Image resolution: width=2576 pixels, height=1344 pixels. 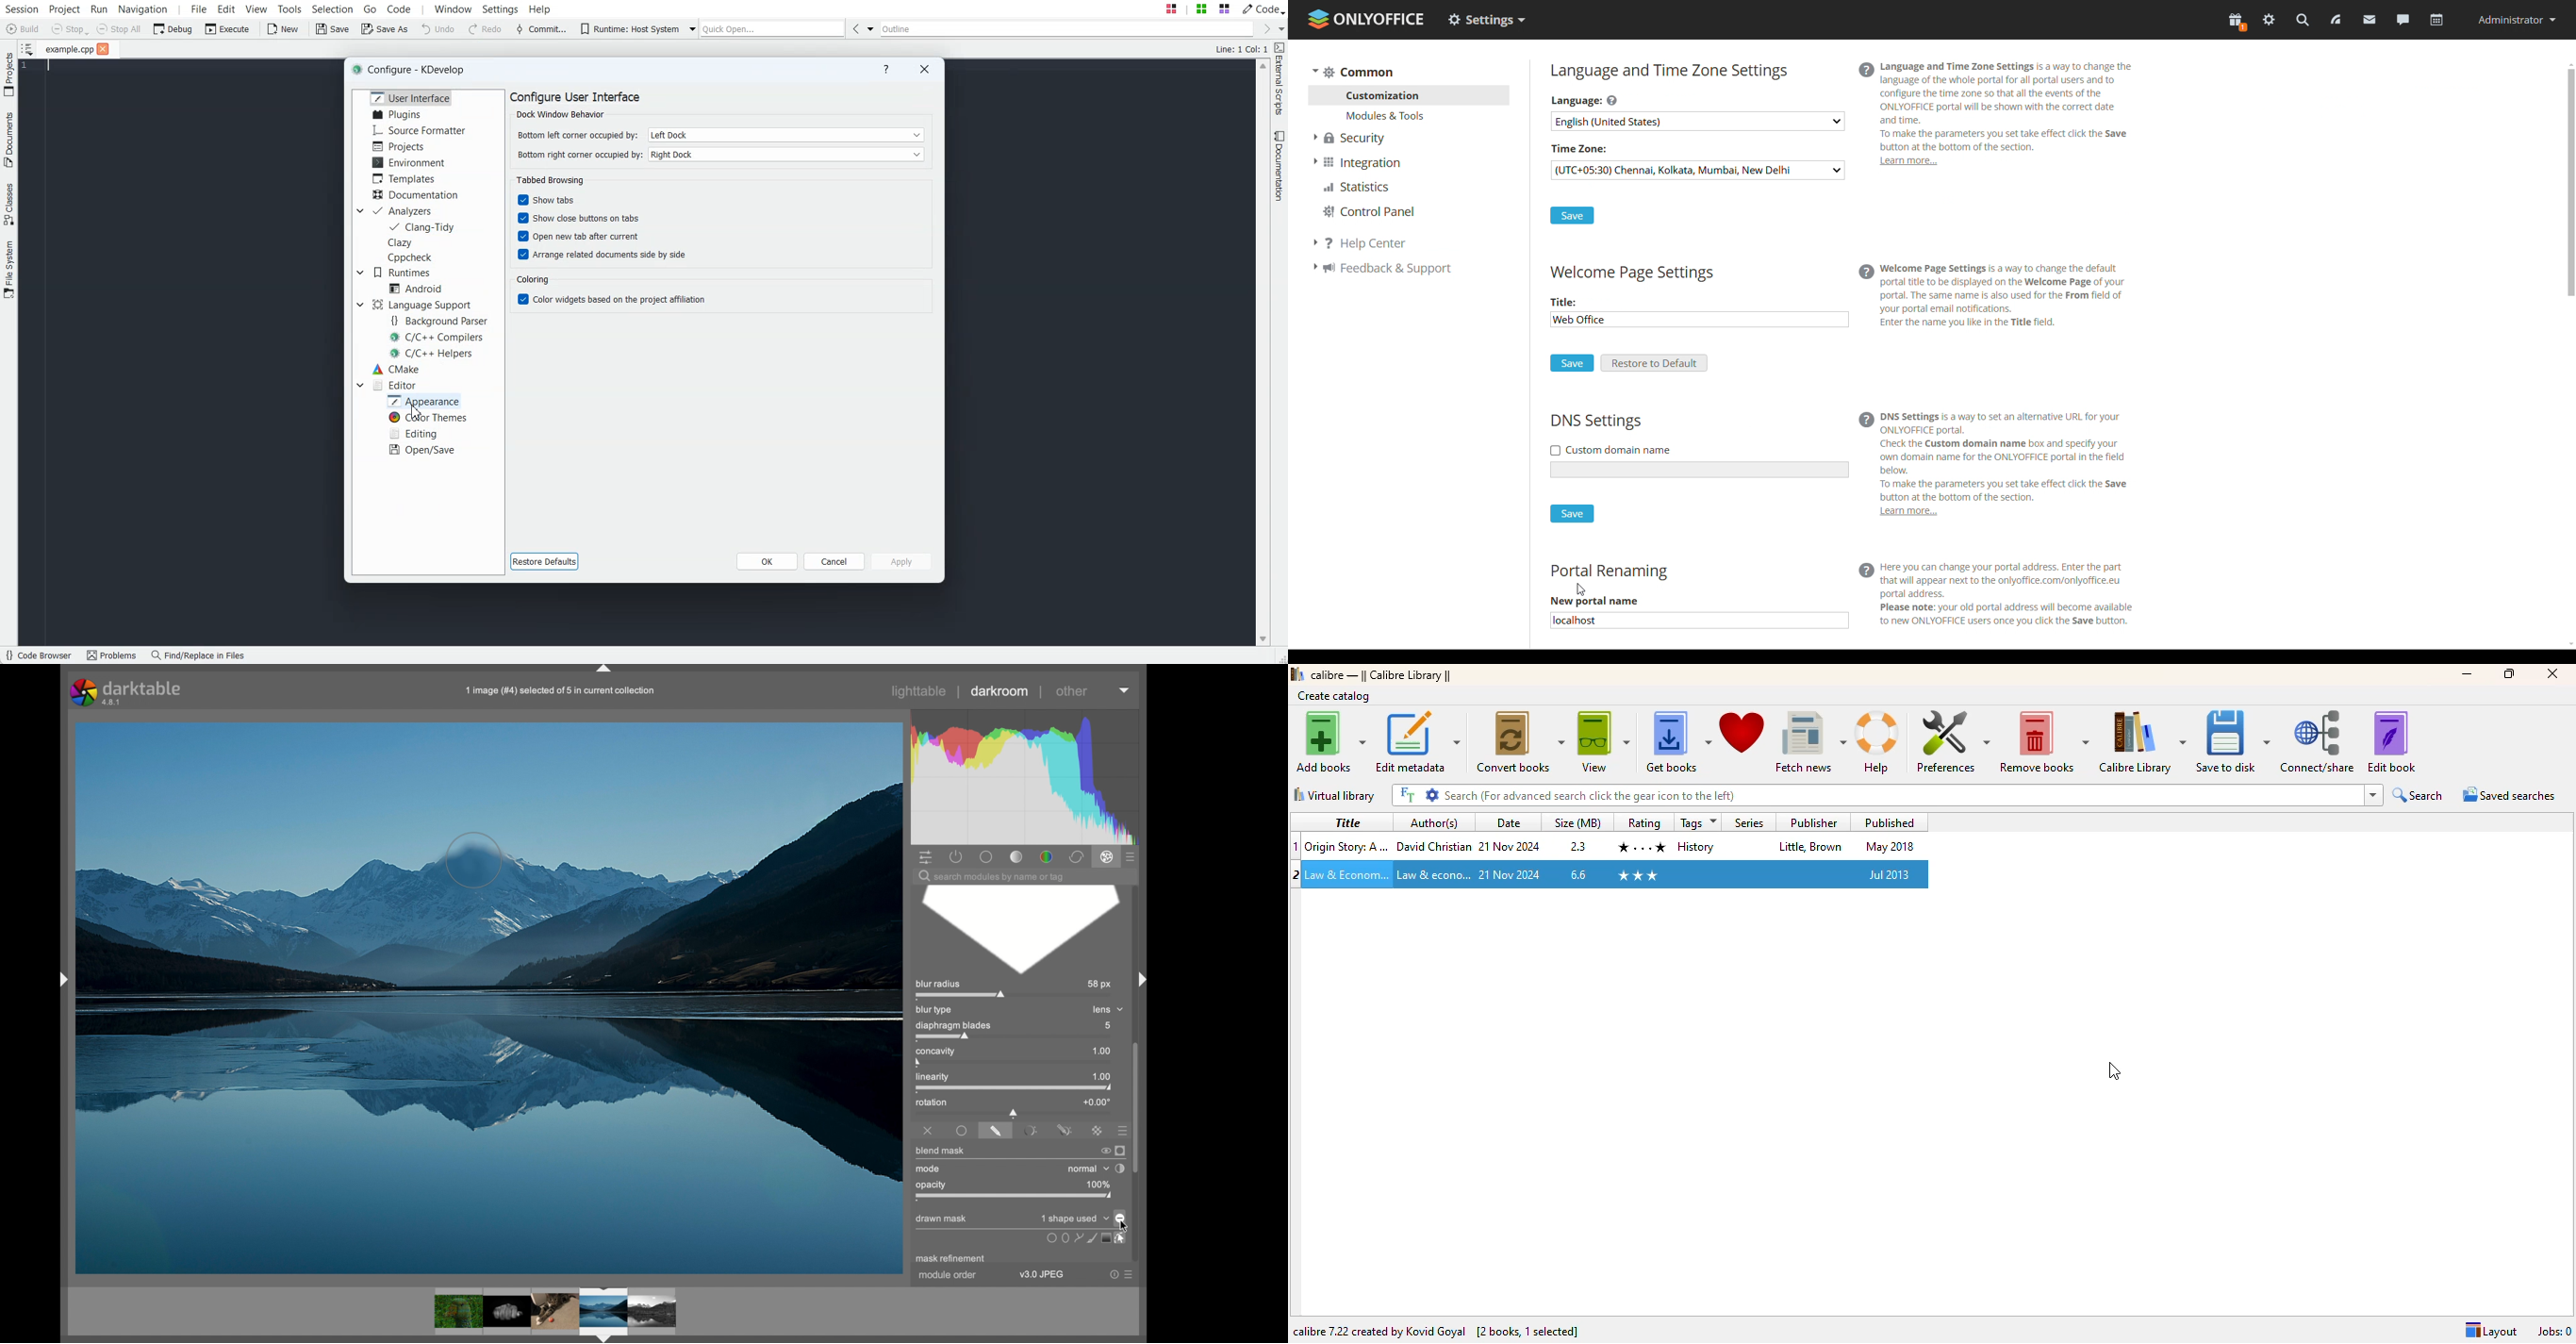 I want to click on C/C++ Compilers, so click(x=438, y=337).